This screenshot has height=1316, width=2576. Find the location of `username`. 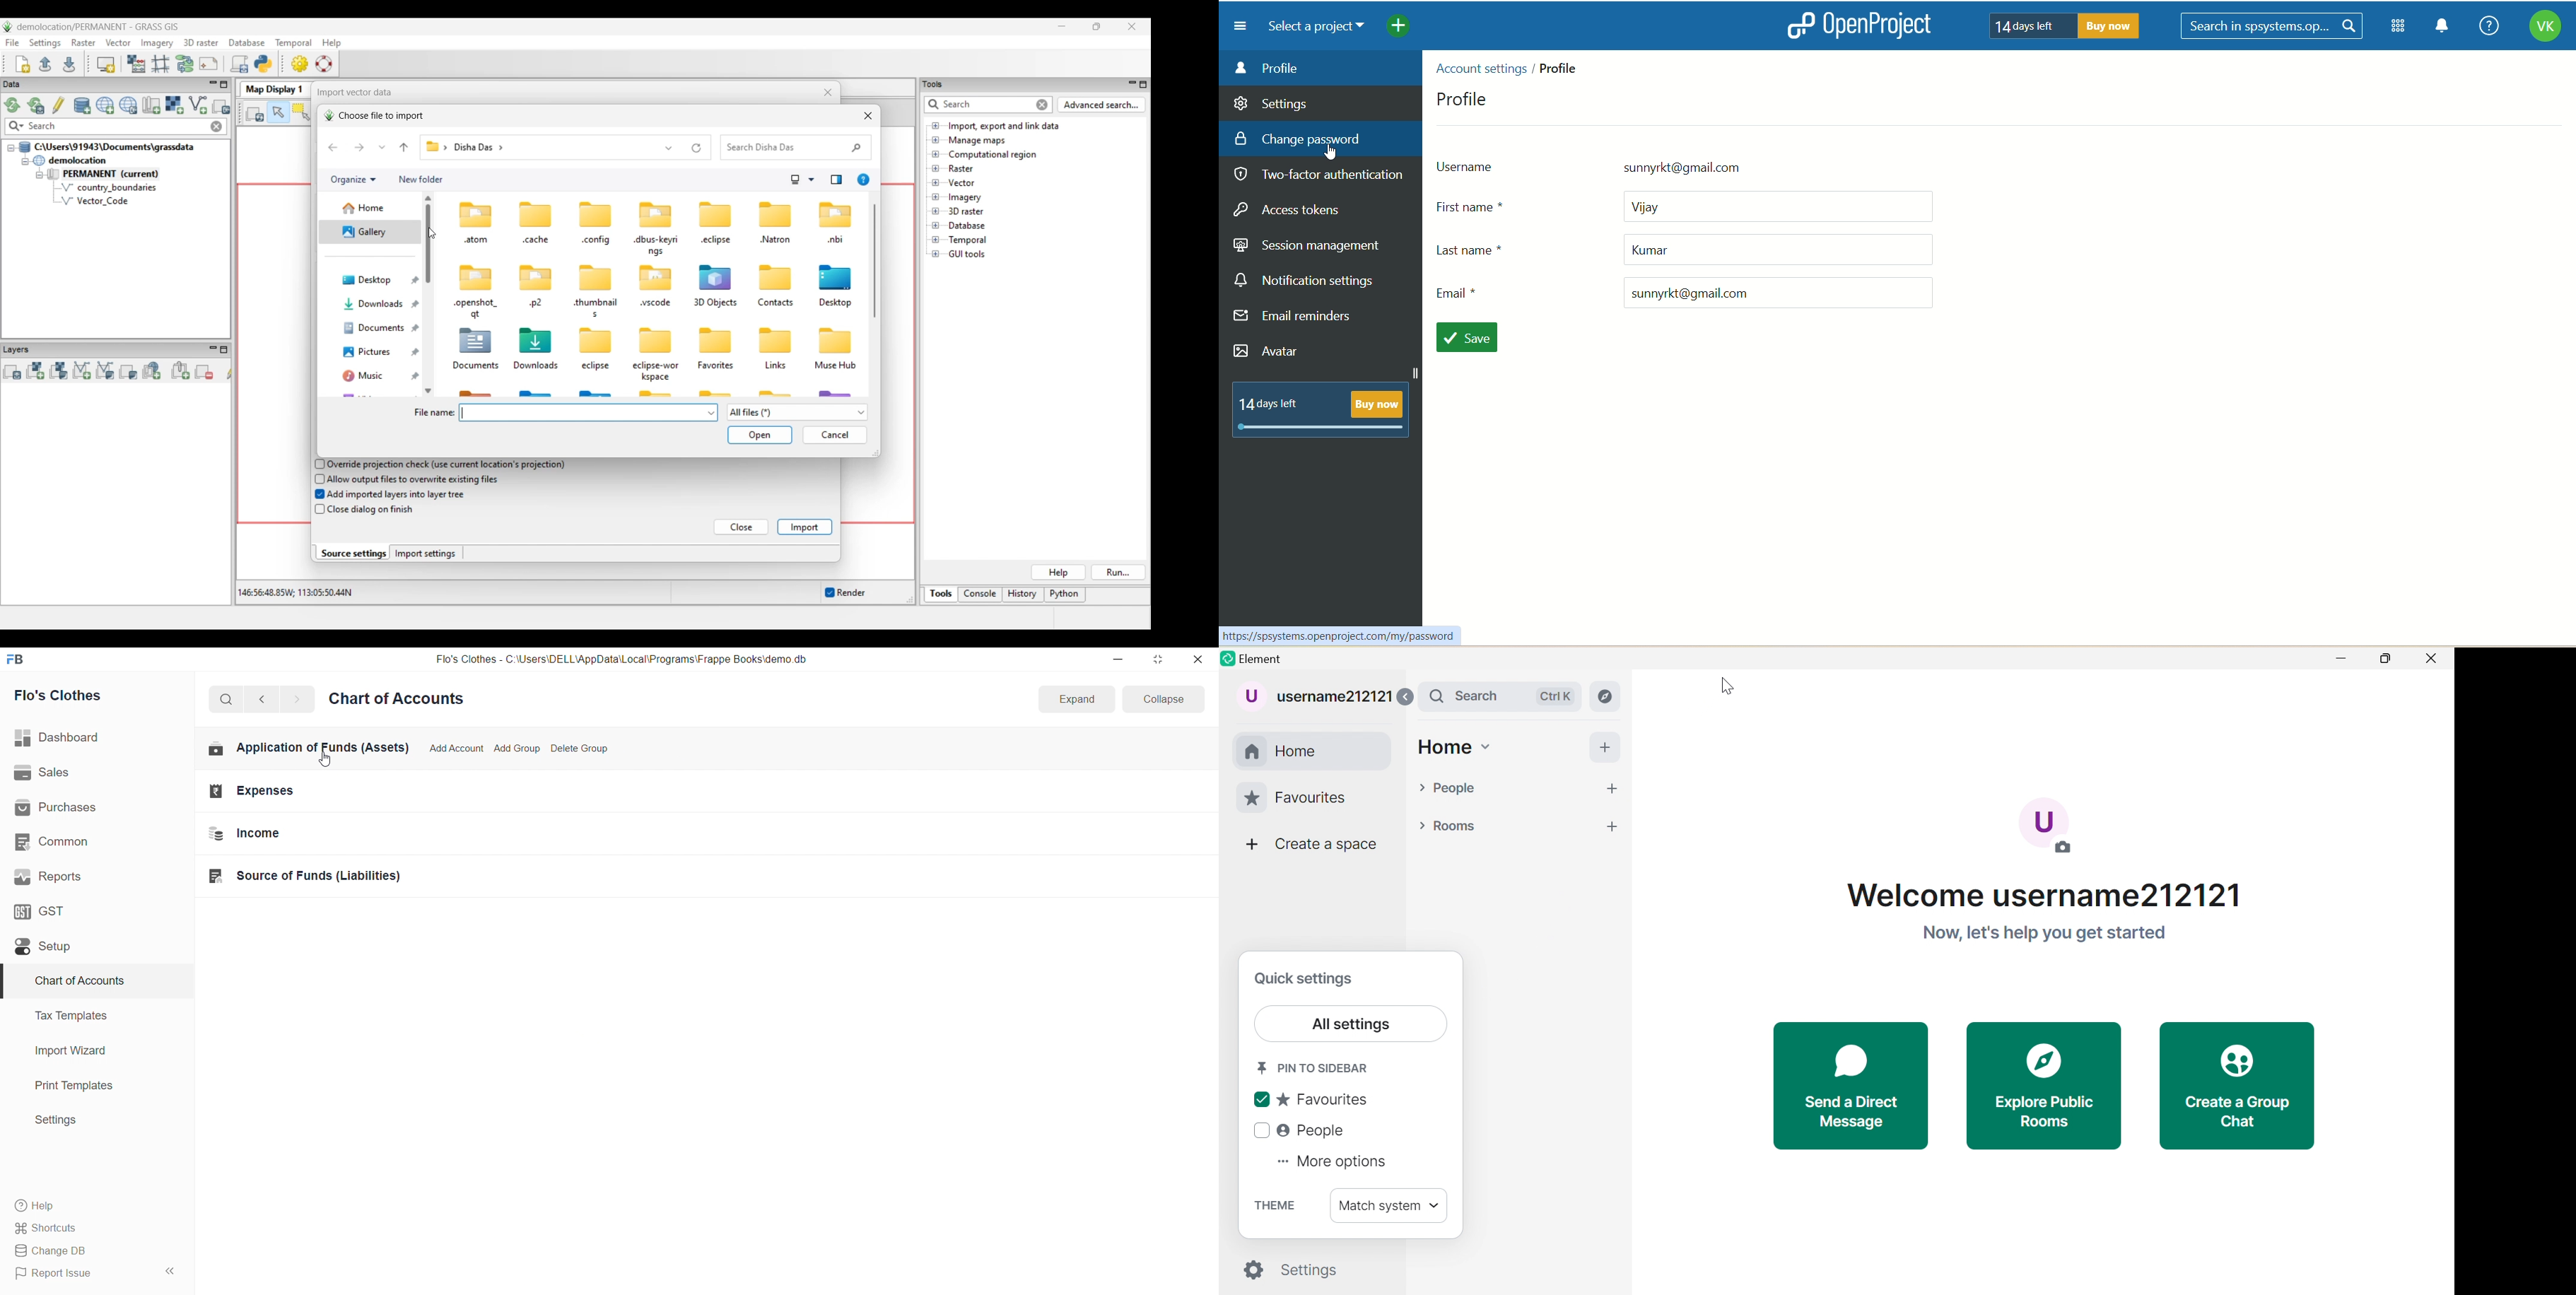

username is located at coordinates (1621, 168).